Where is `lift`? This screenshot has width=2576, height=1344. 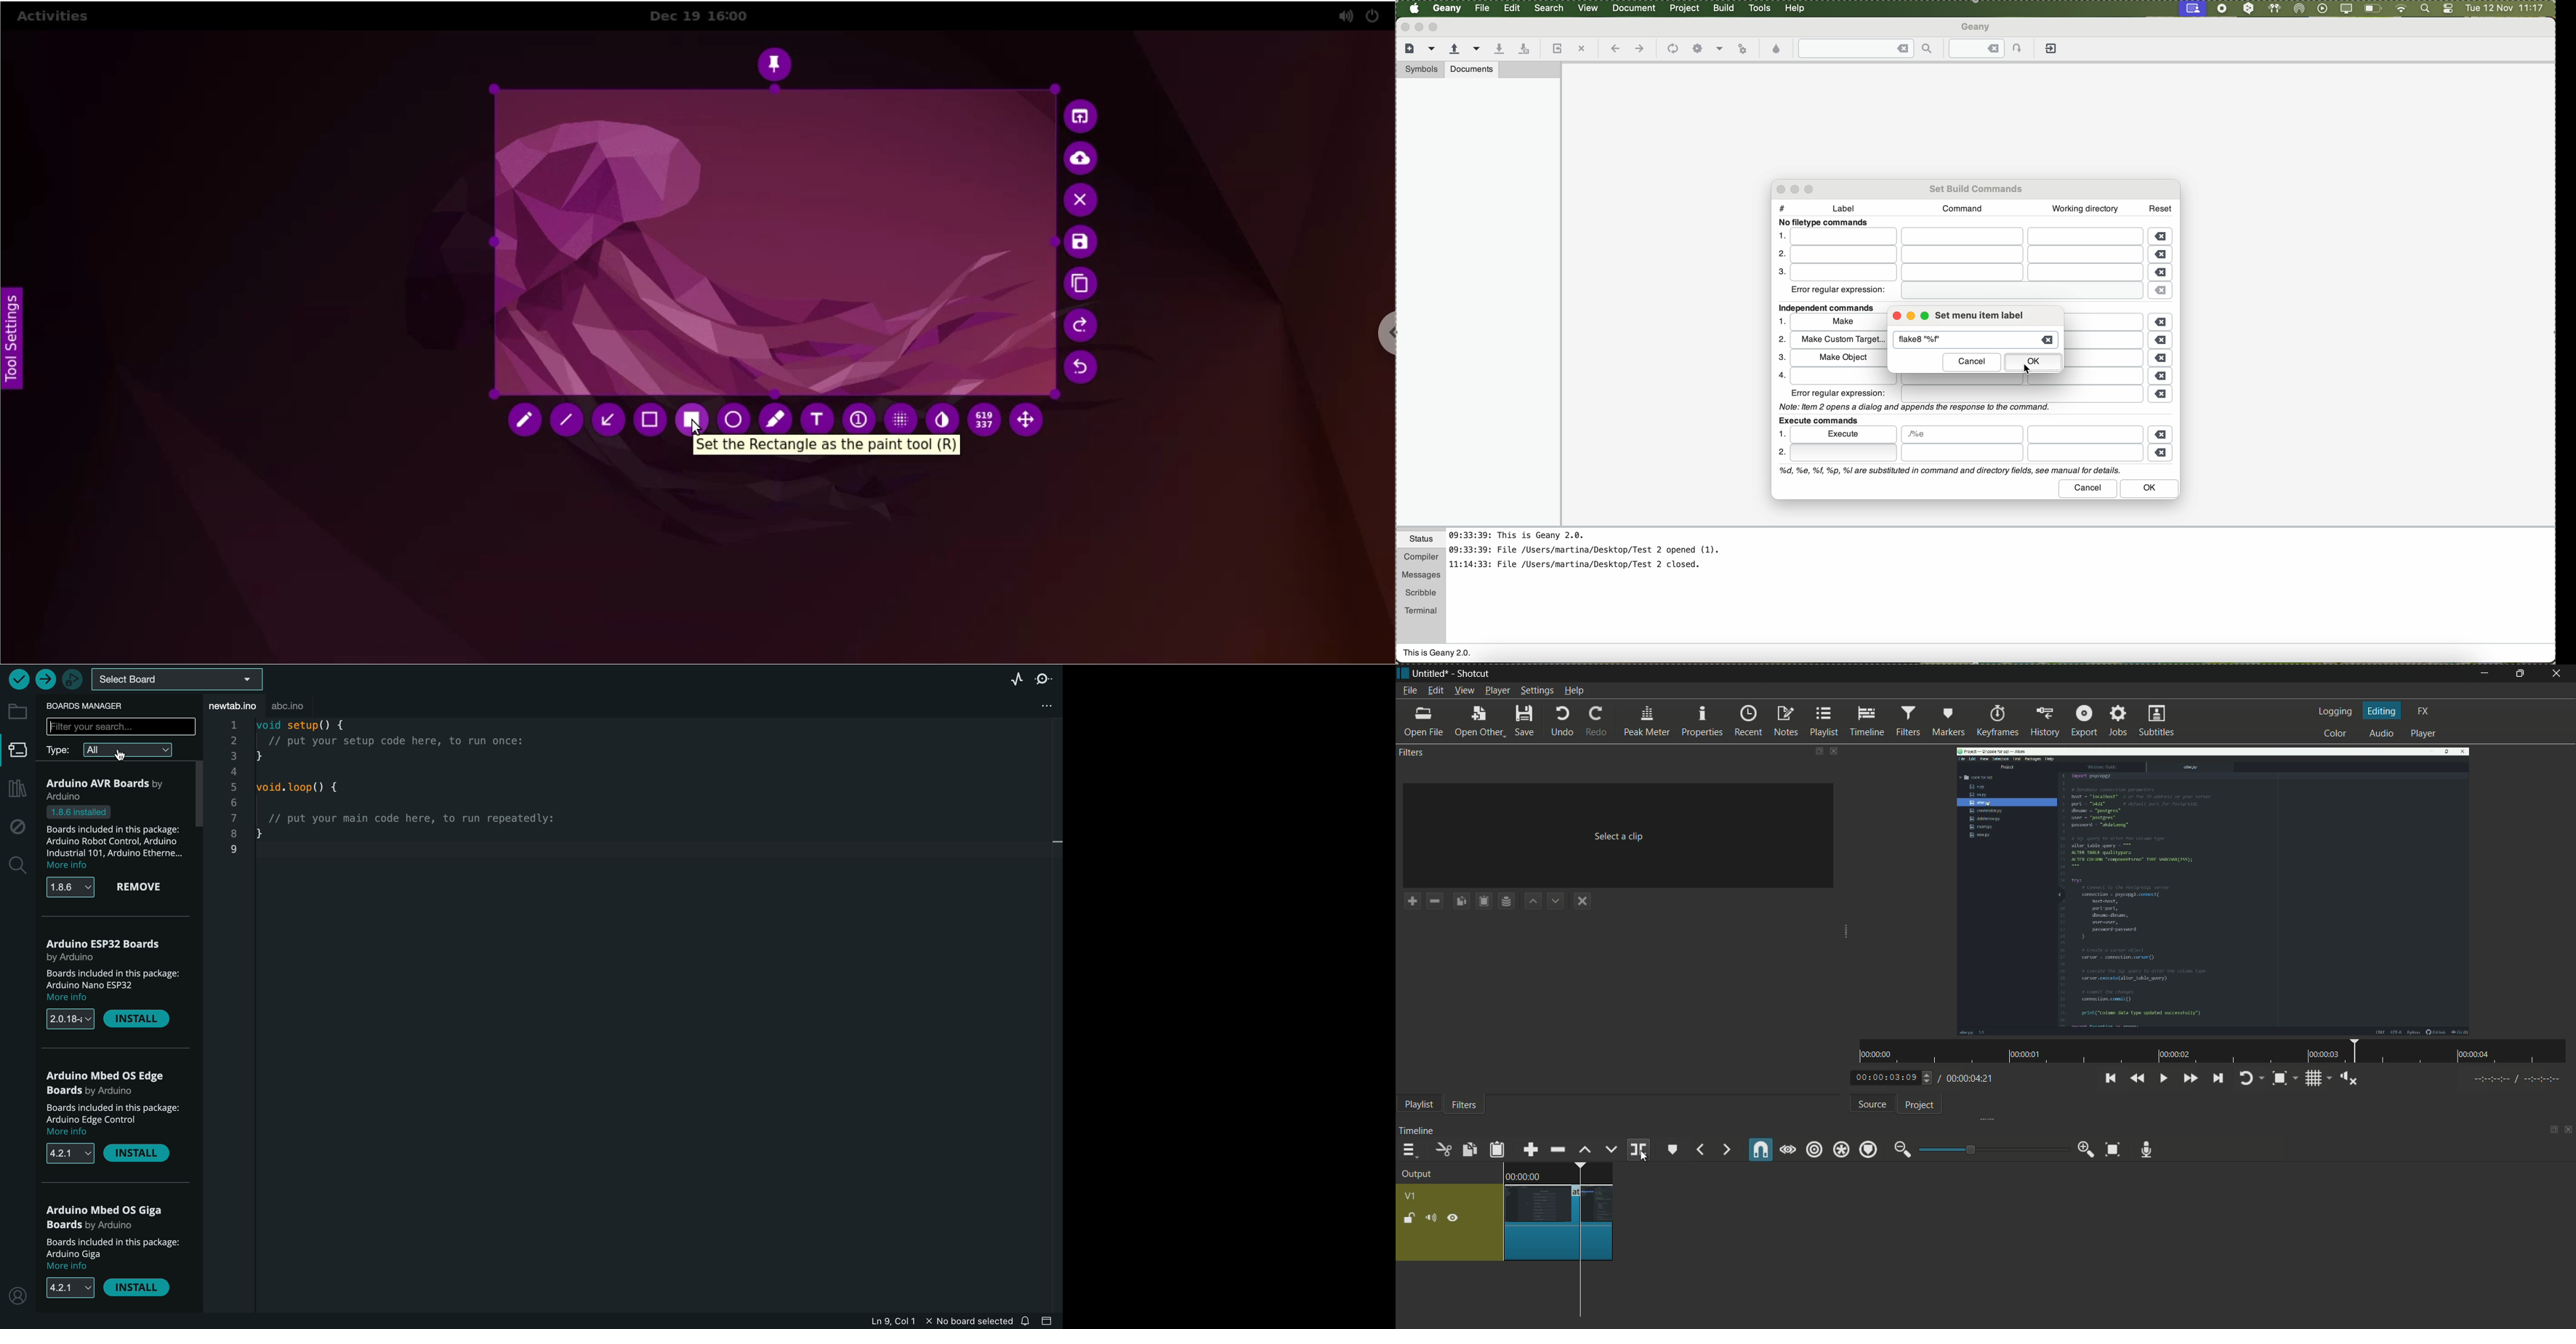 lift is located at coordinates (1586, 1149).